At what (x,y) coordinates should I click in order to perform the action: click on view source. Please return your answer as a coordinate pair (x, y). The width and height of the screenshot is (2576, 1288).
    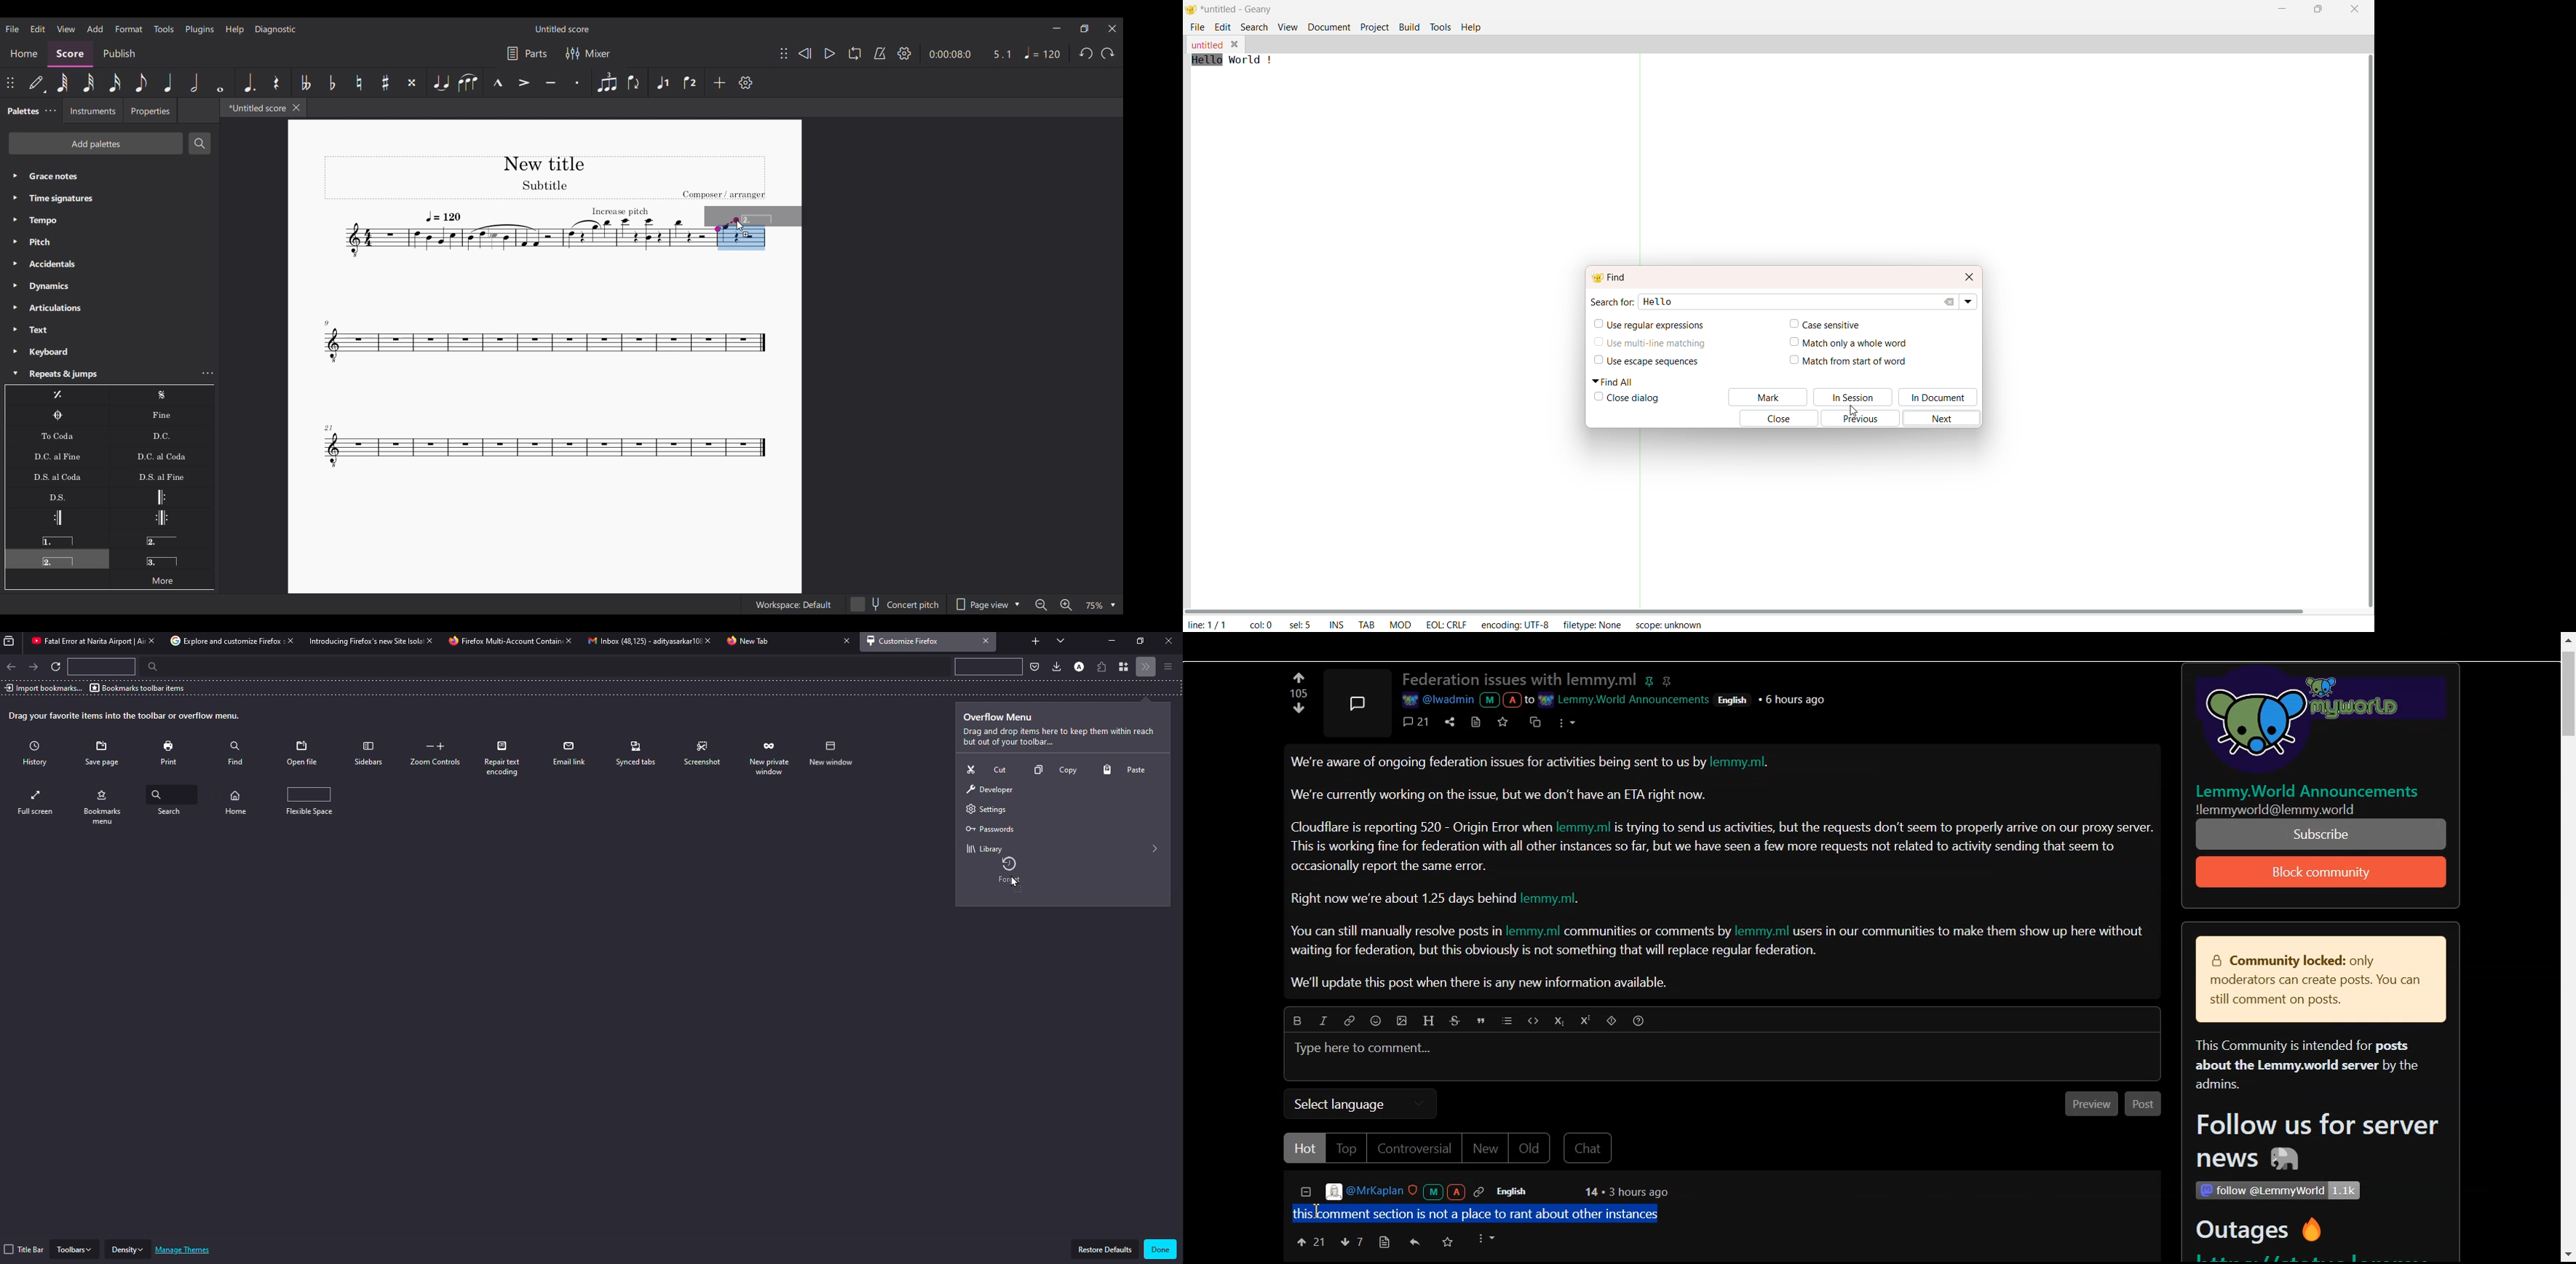
    Looking at the image, I should click on (1476, 721).